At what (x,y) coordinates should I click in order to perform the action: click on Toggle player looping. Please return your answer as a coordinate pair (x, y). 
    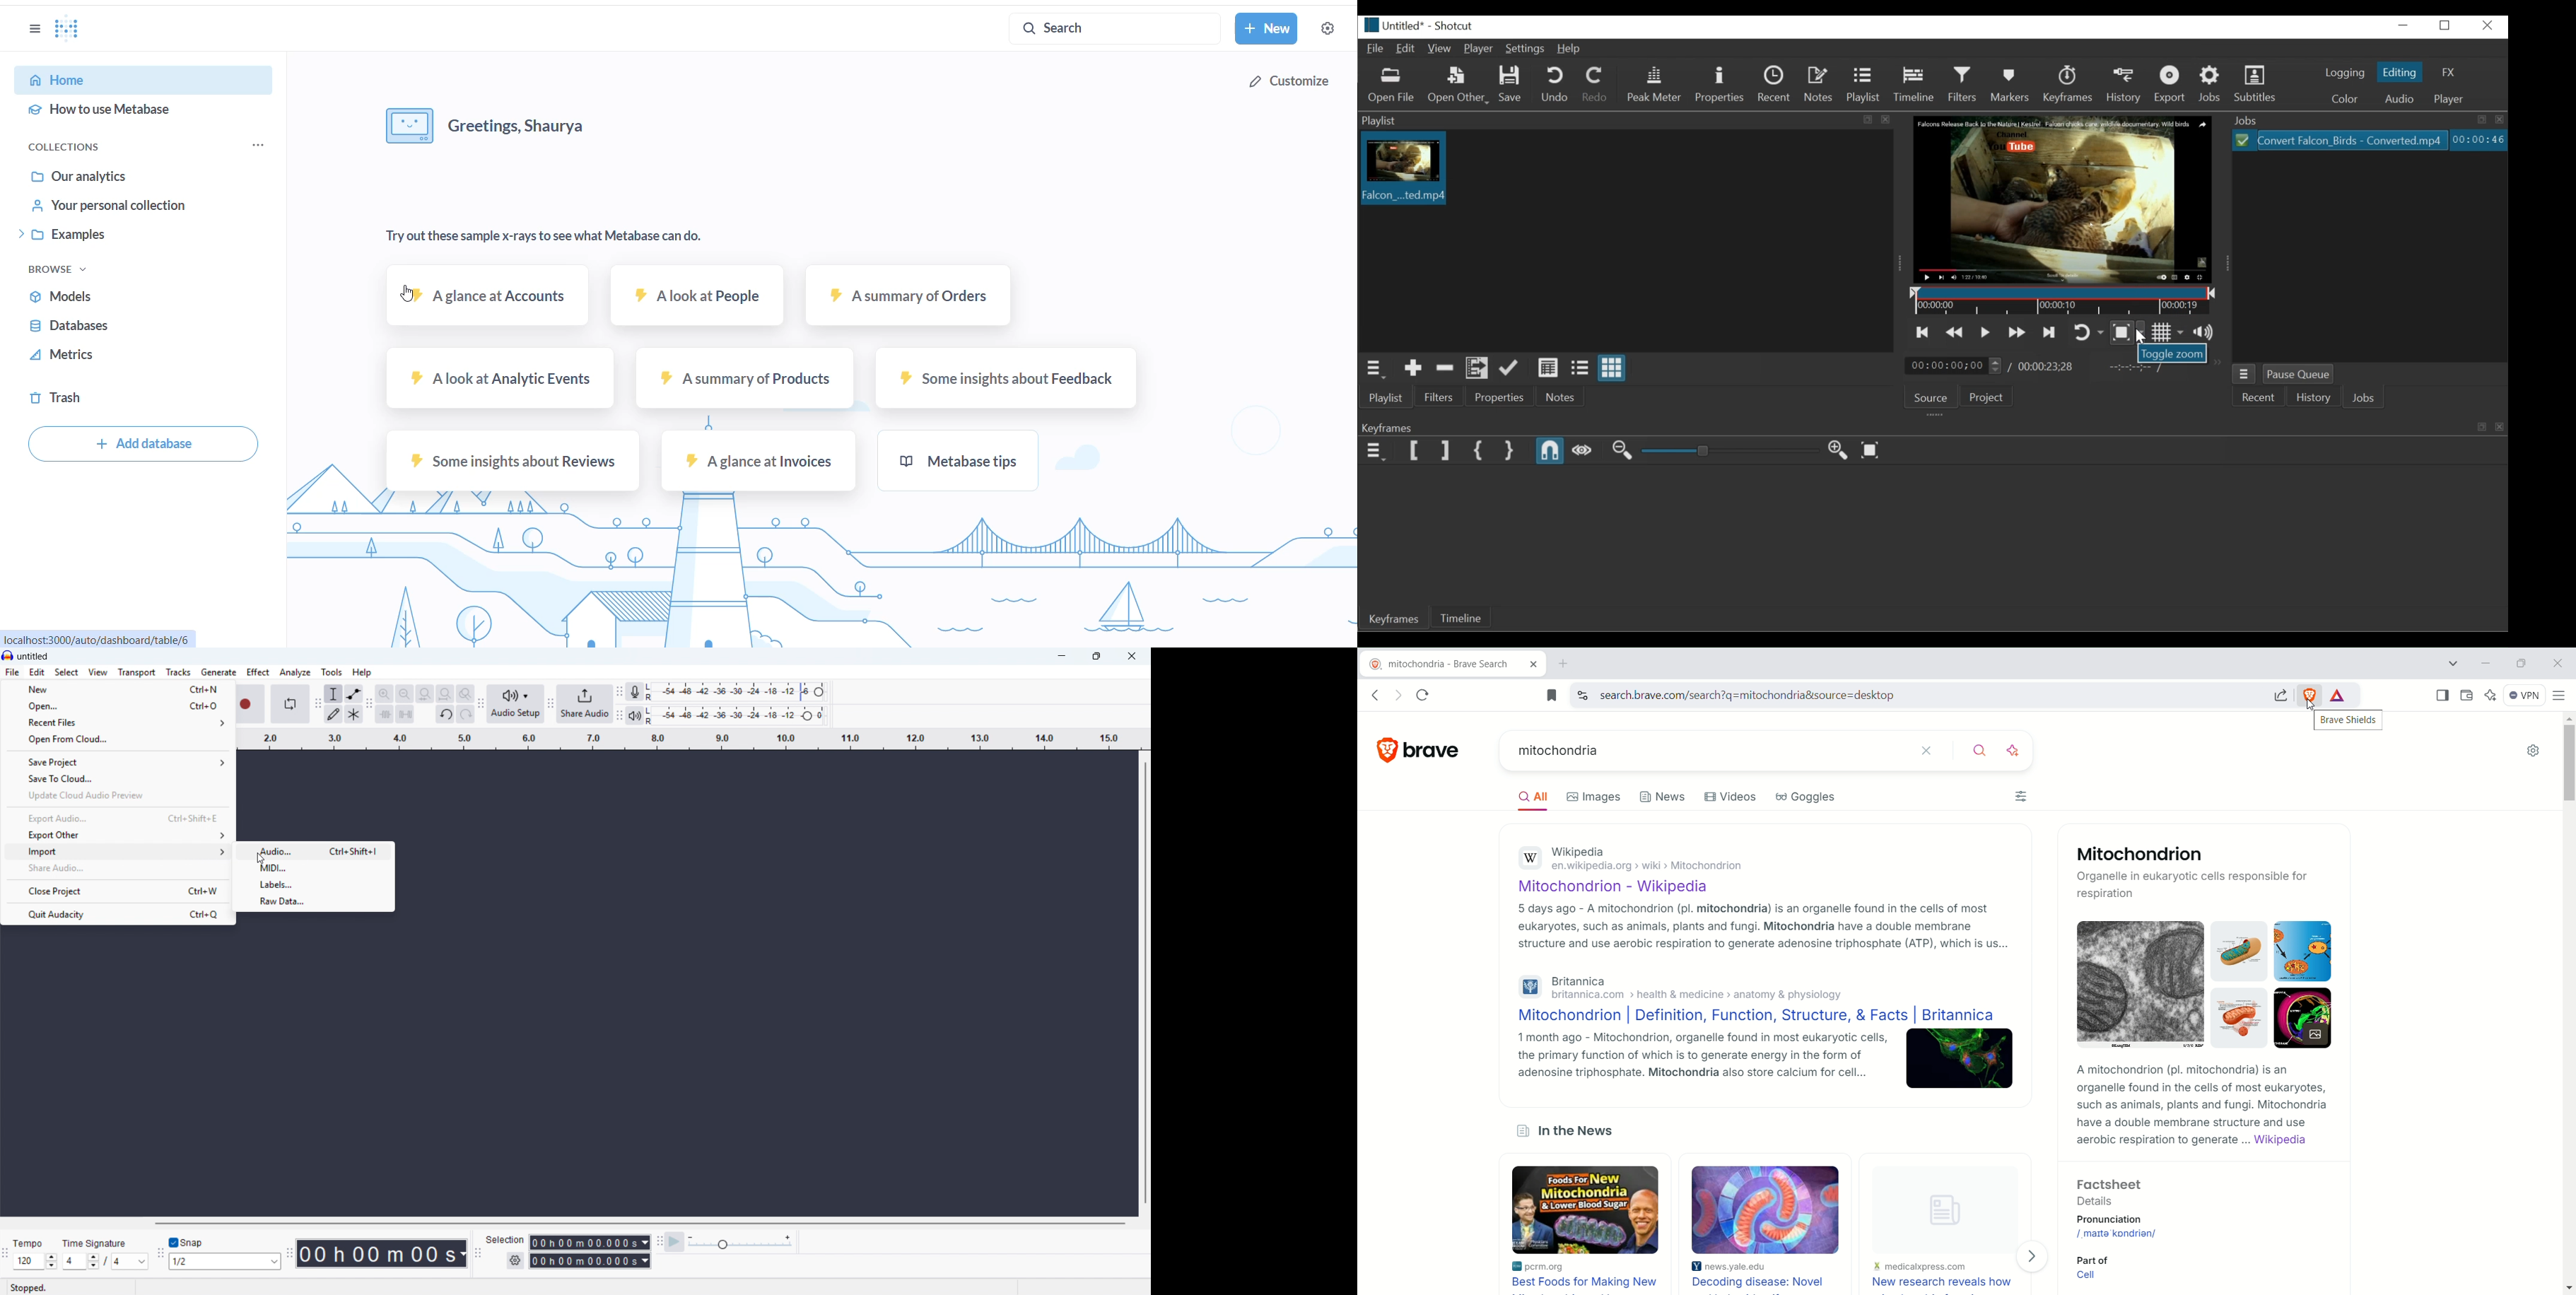
    Looking at the image, I should click on (2087, 333).